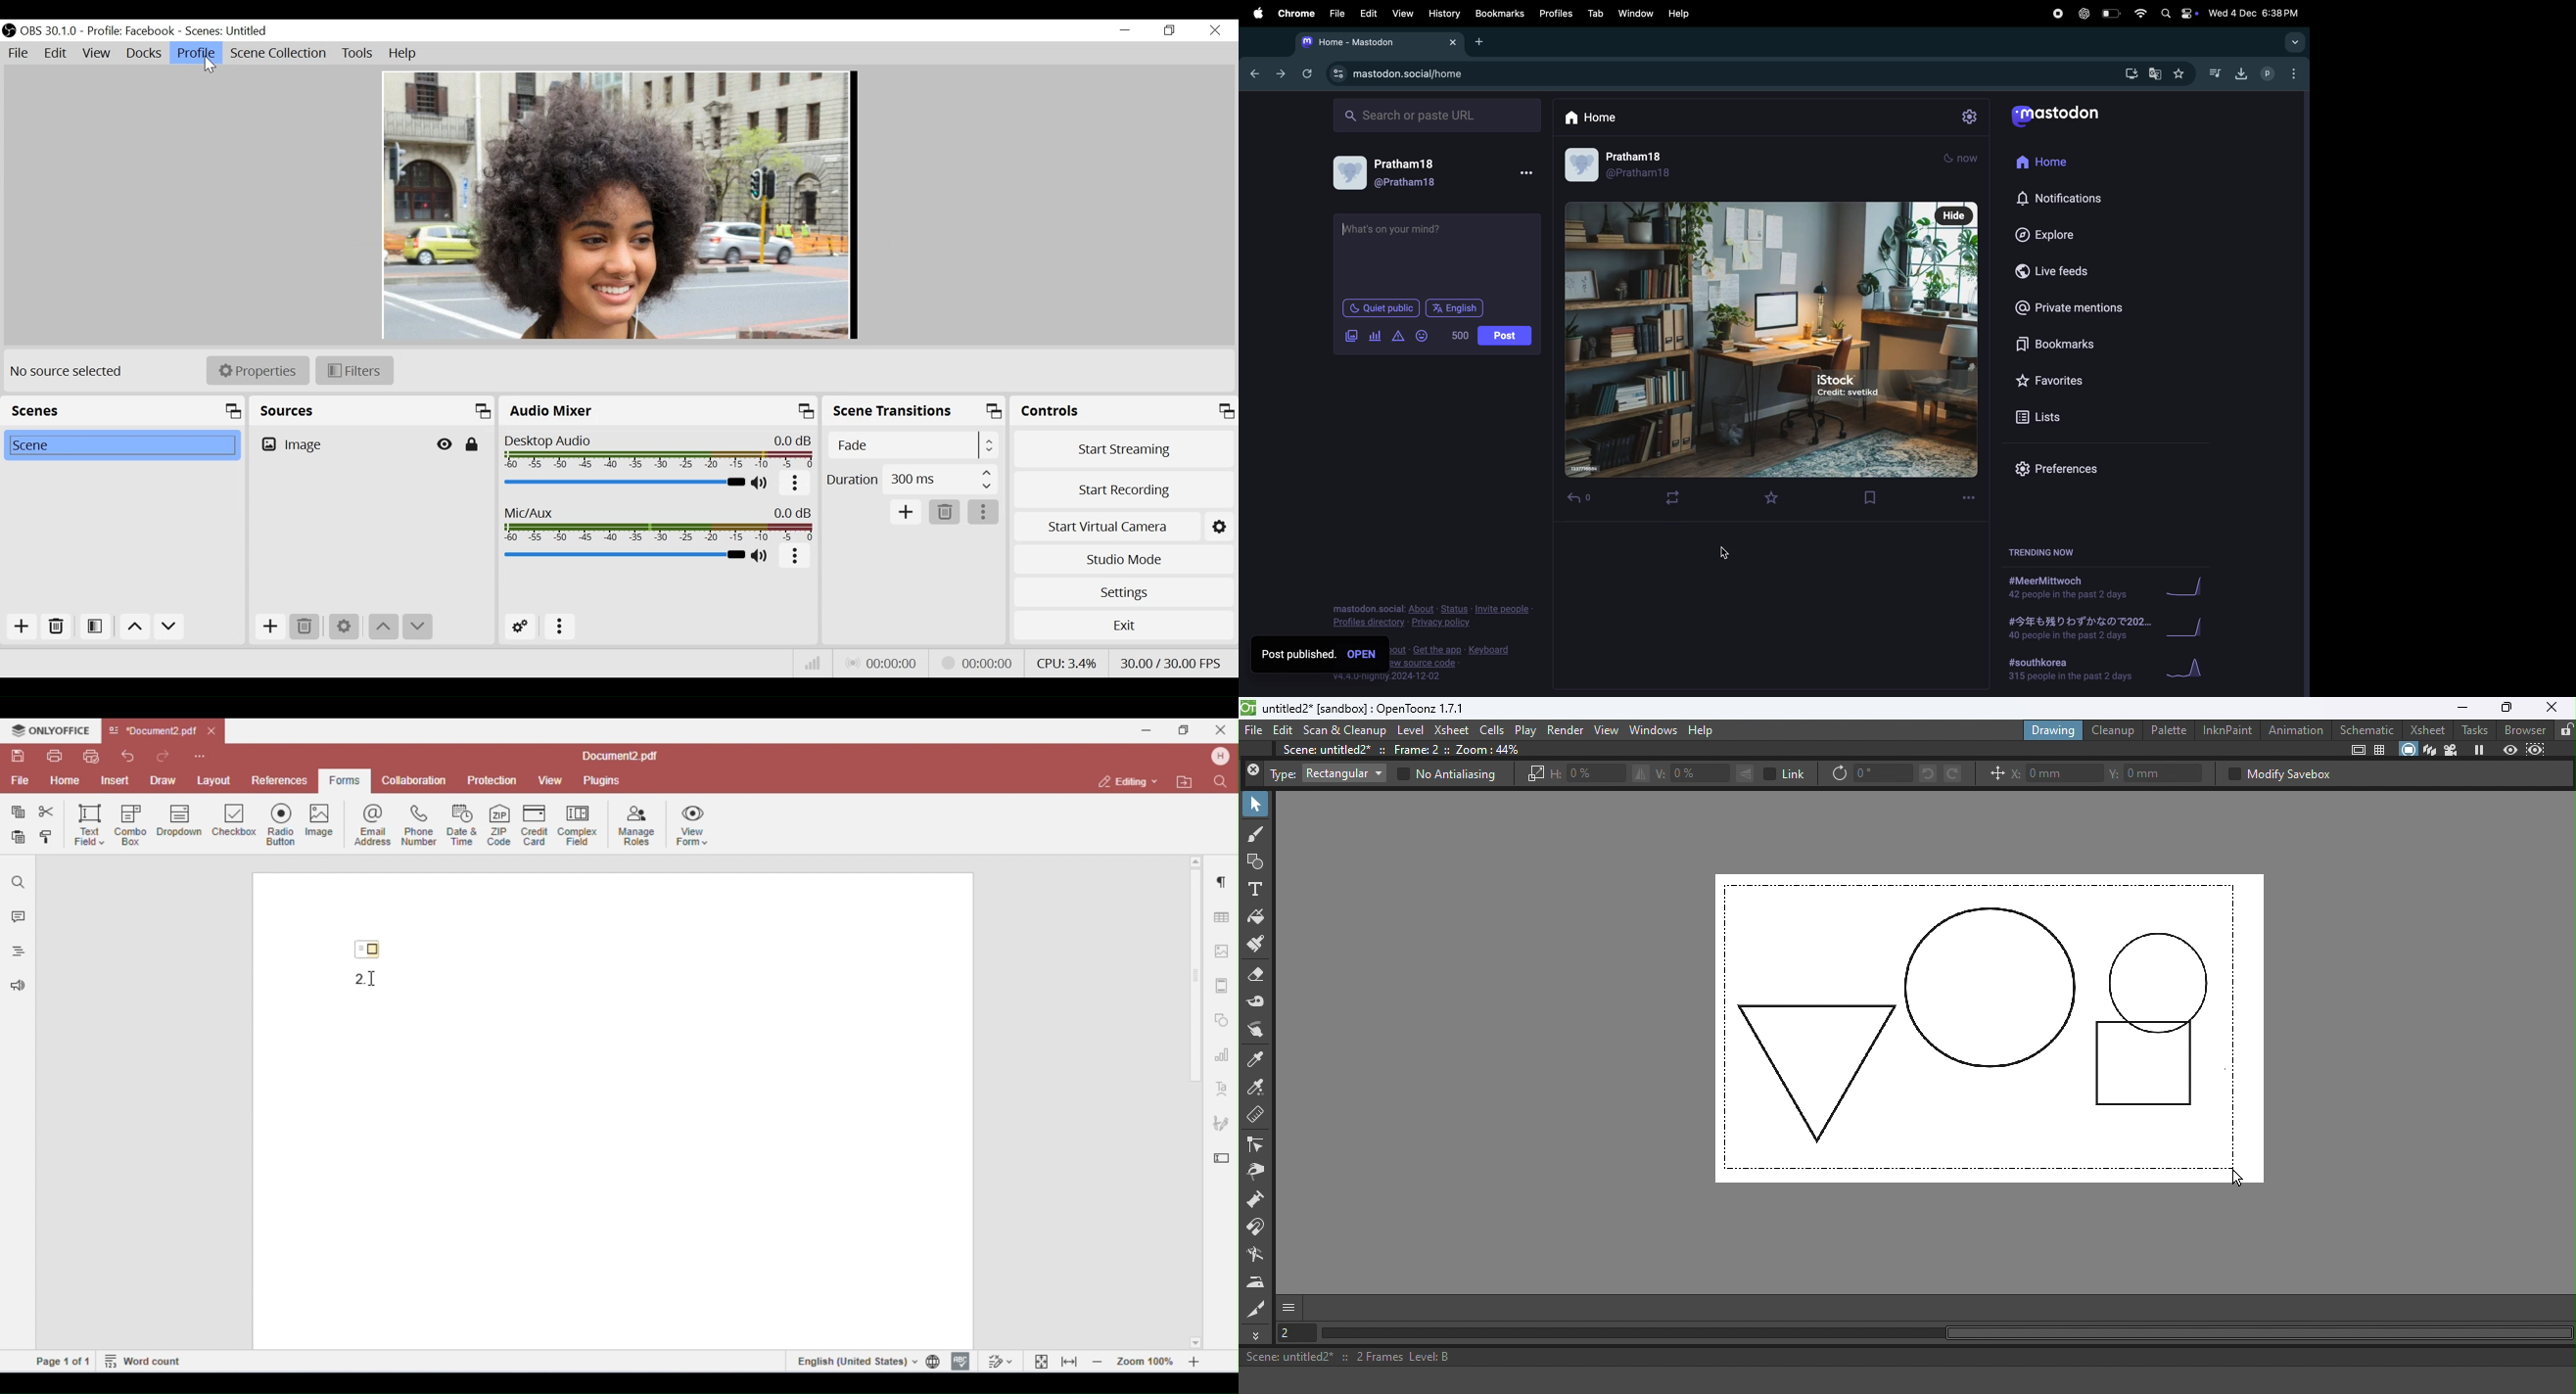  What do you see at coordinates (92, 629) in the screenshot?
I see `Open Scene Filter ` at bounding box center [92, 629].